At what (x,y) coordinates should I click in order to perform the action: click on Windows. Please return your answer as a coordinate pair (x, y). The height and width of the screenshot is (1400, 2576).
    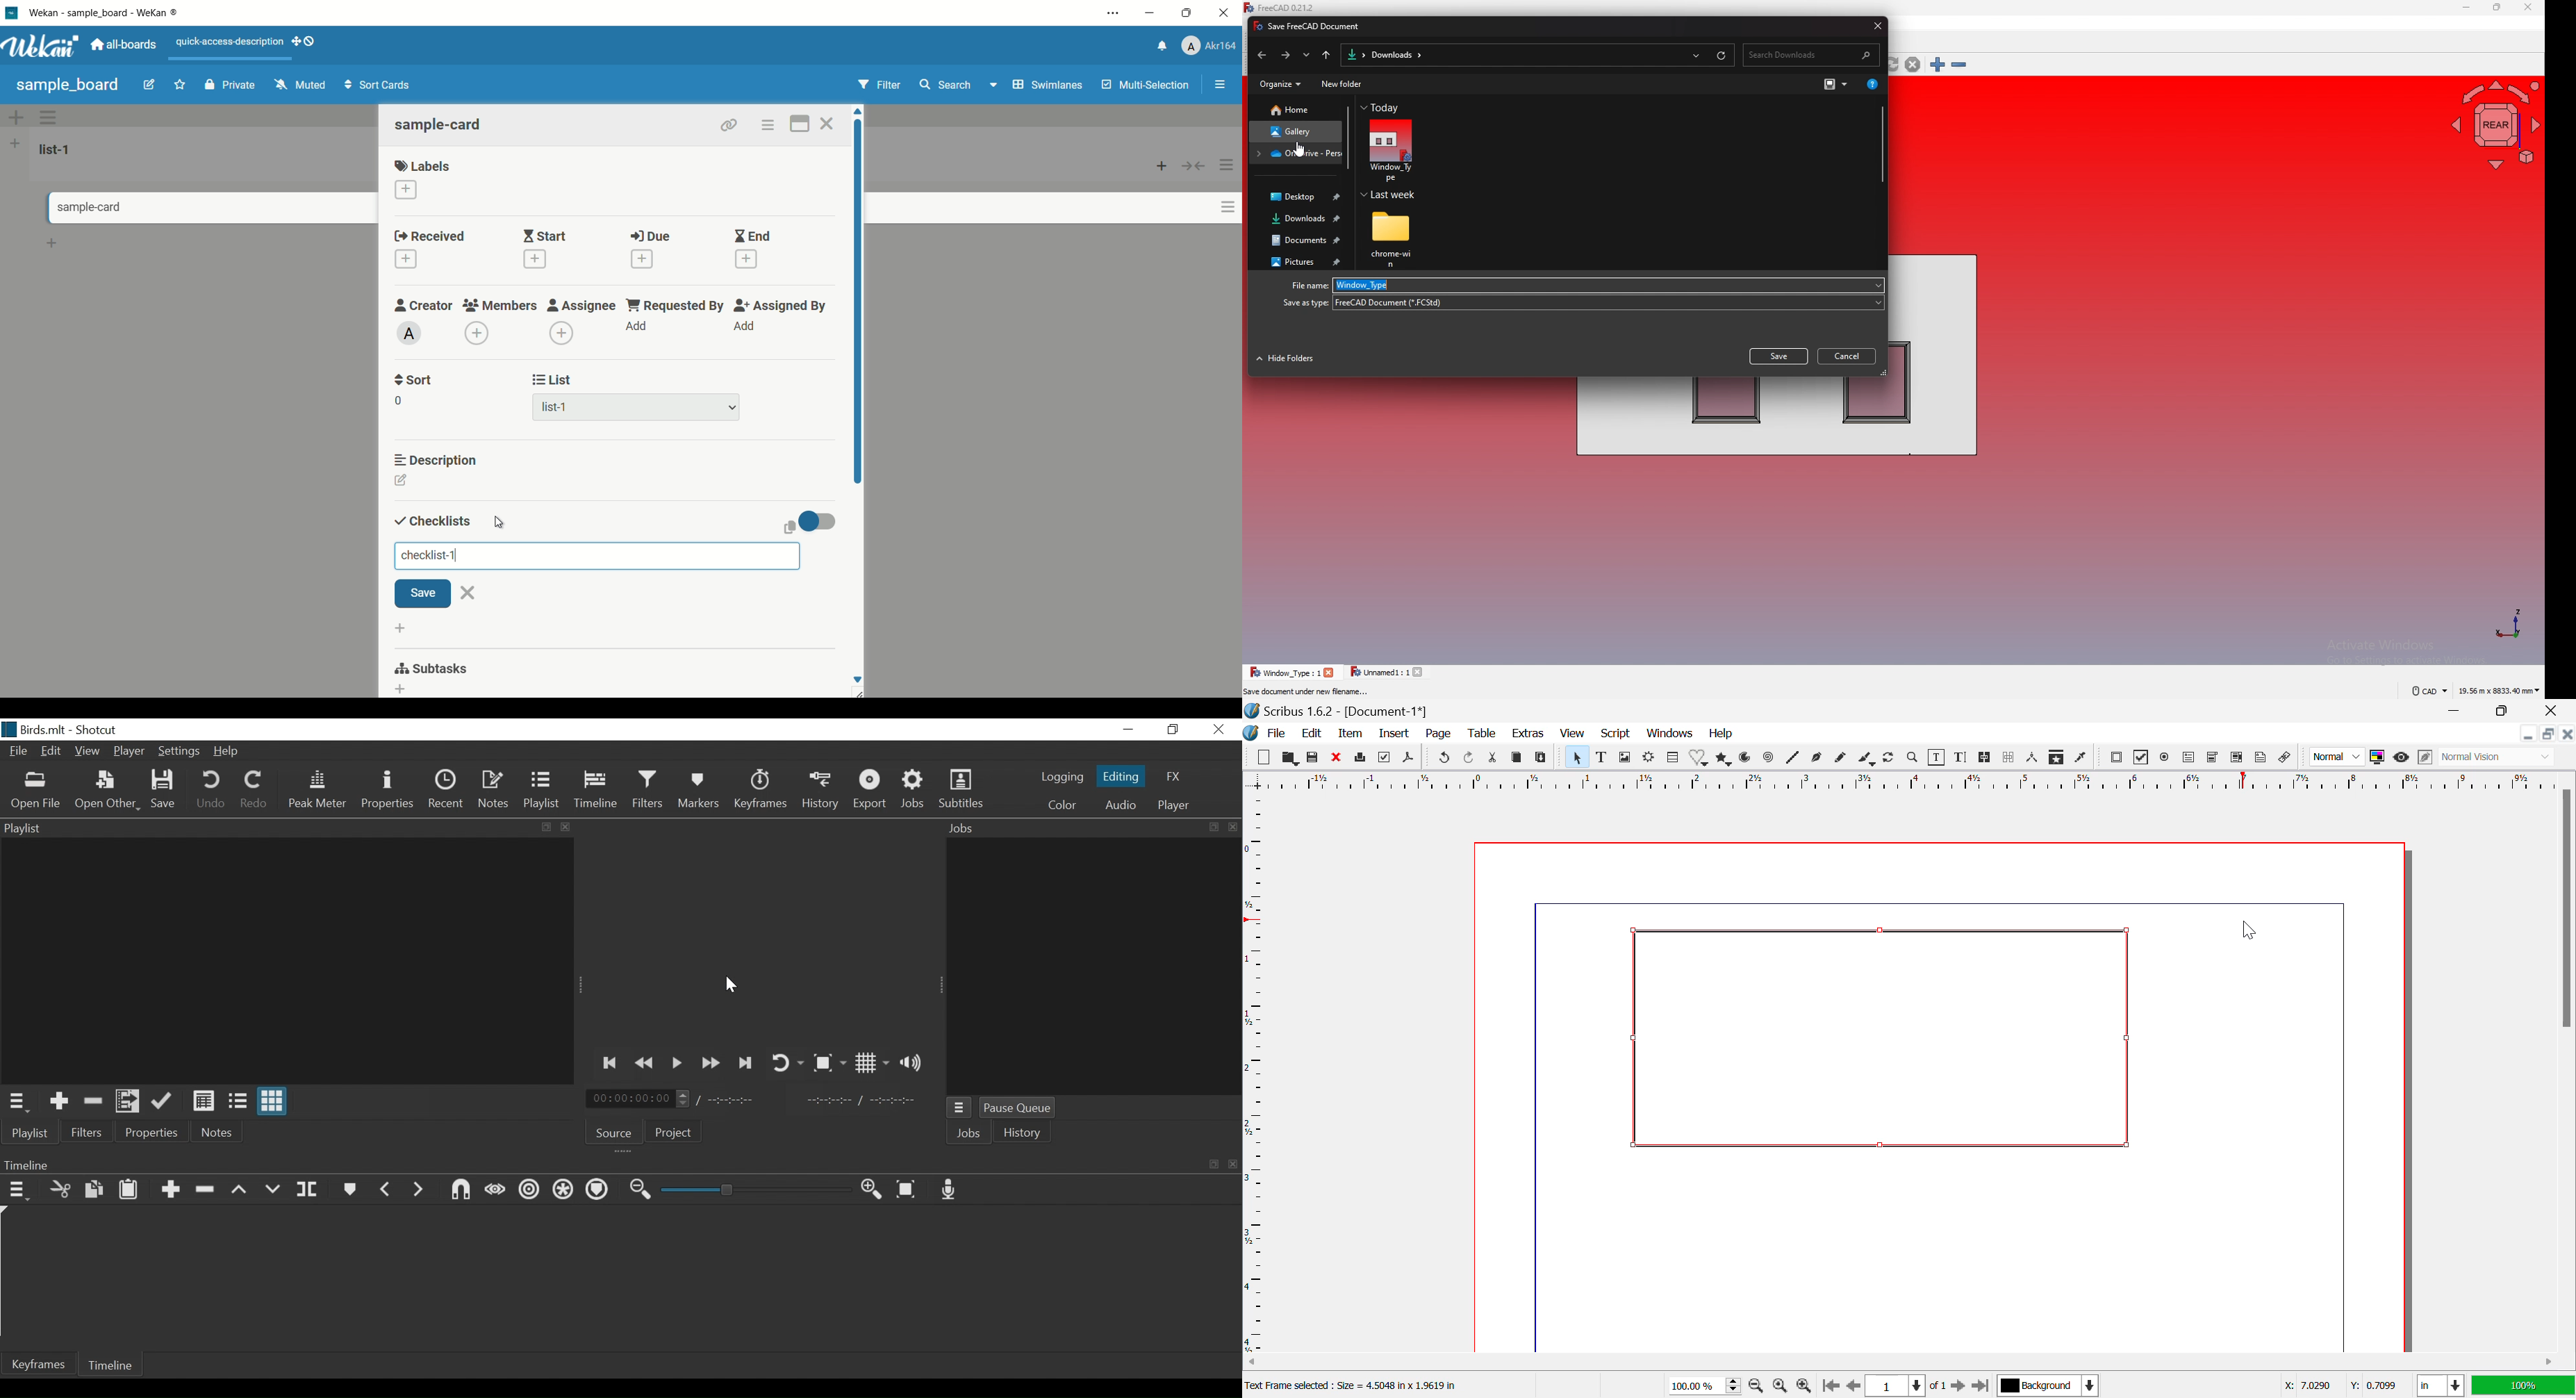
    Looking at the image, I should click on (1670, 734).